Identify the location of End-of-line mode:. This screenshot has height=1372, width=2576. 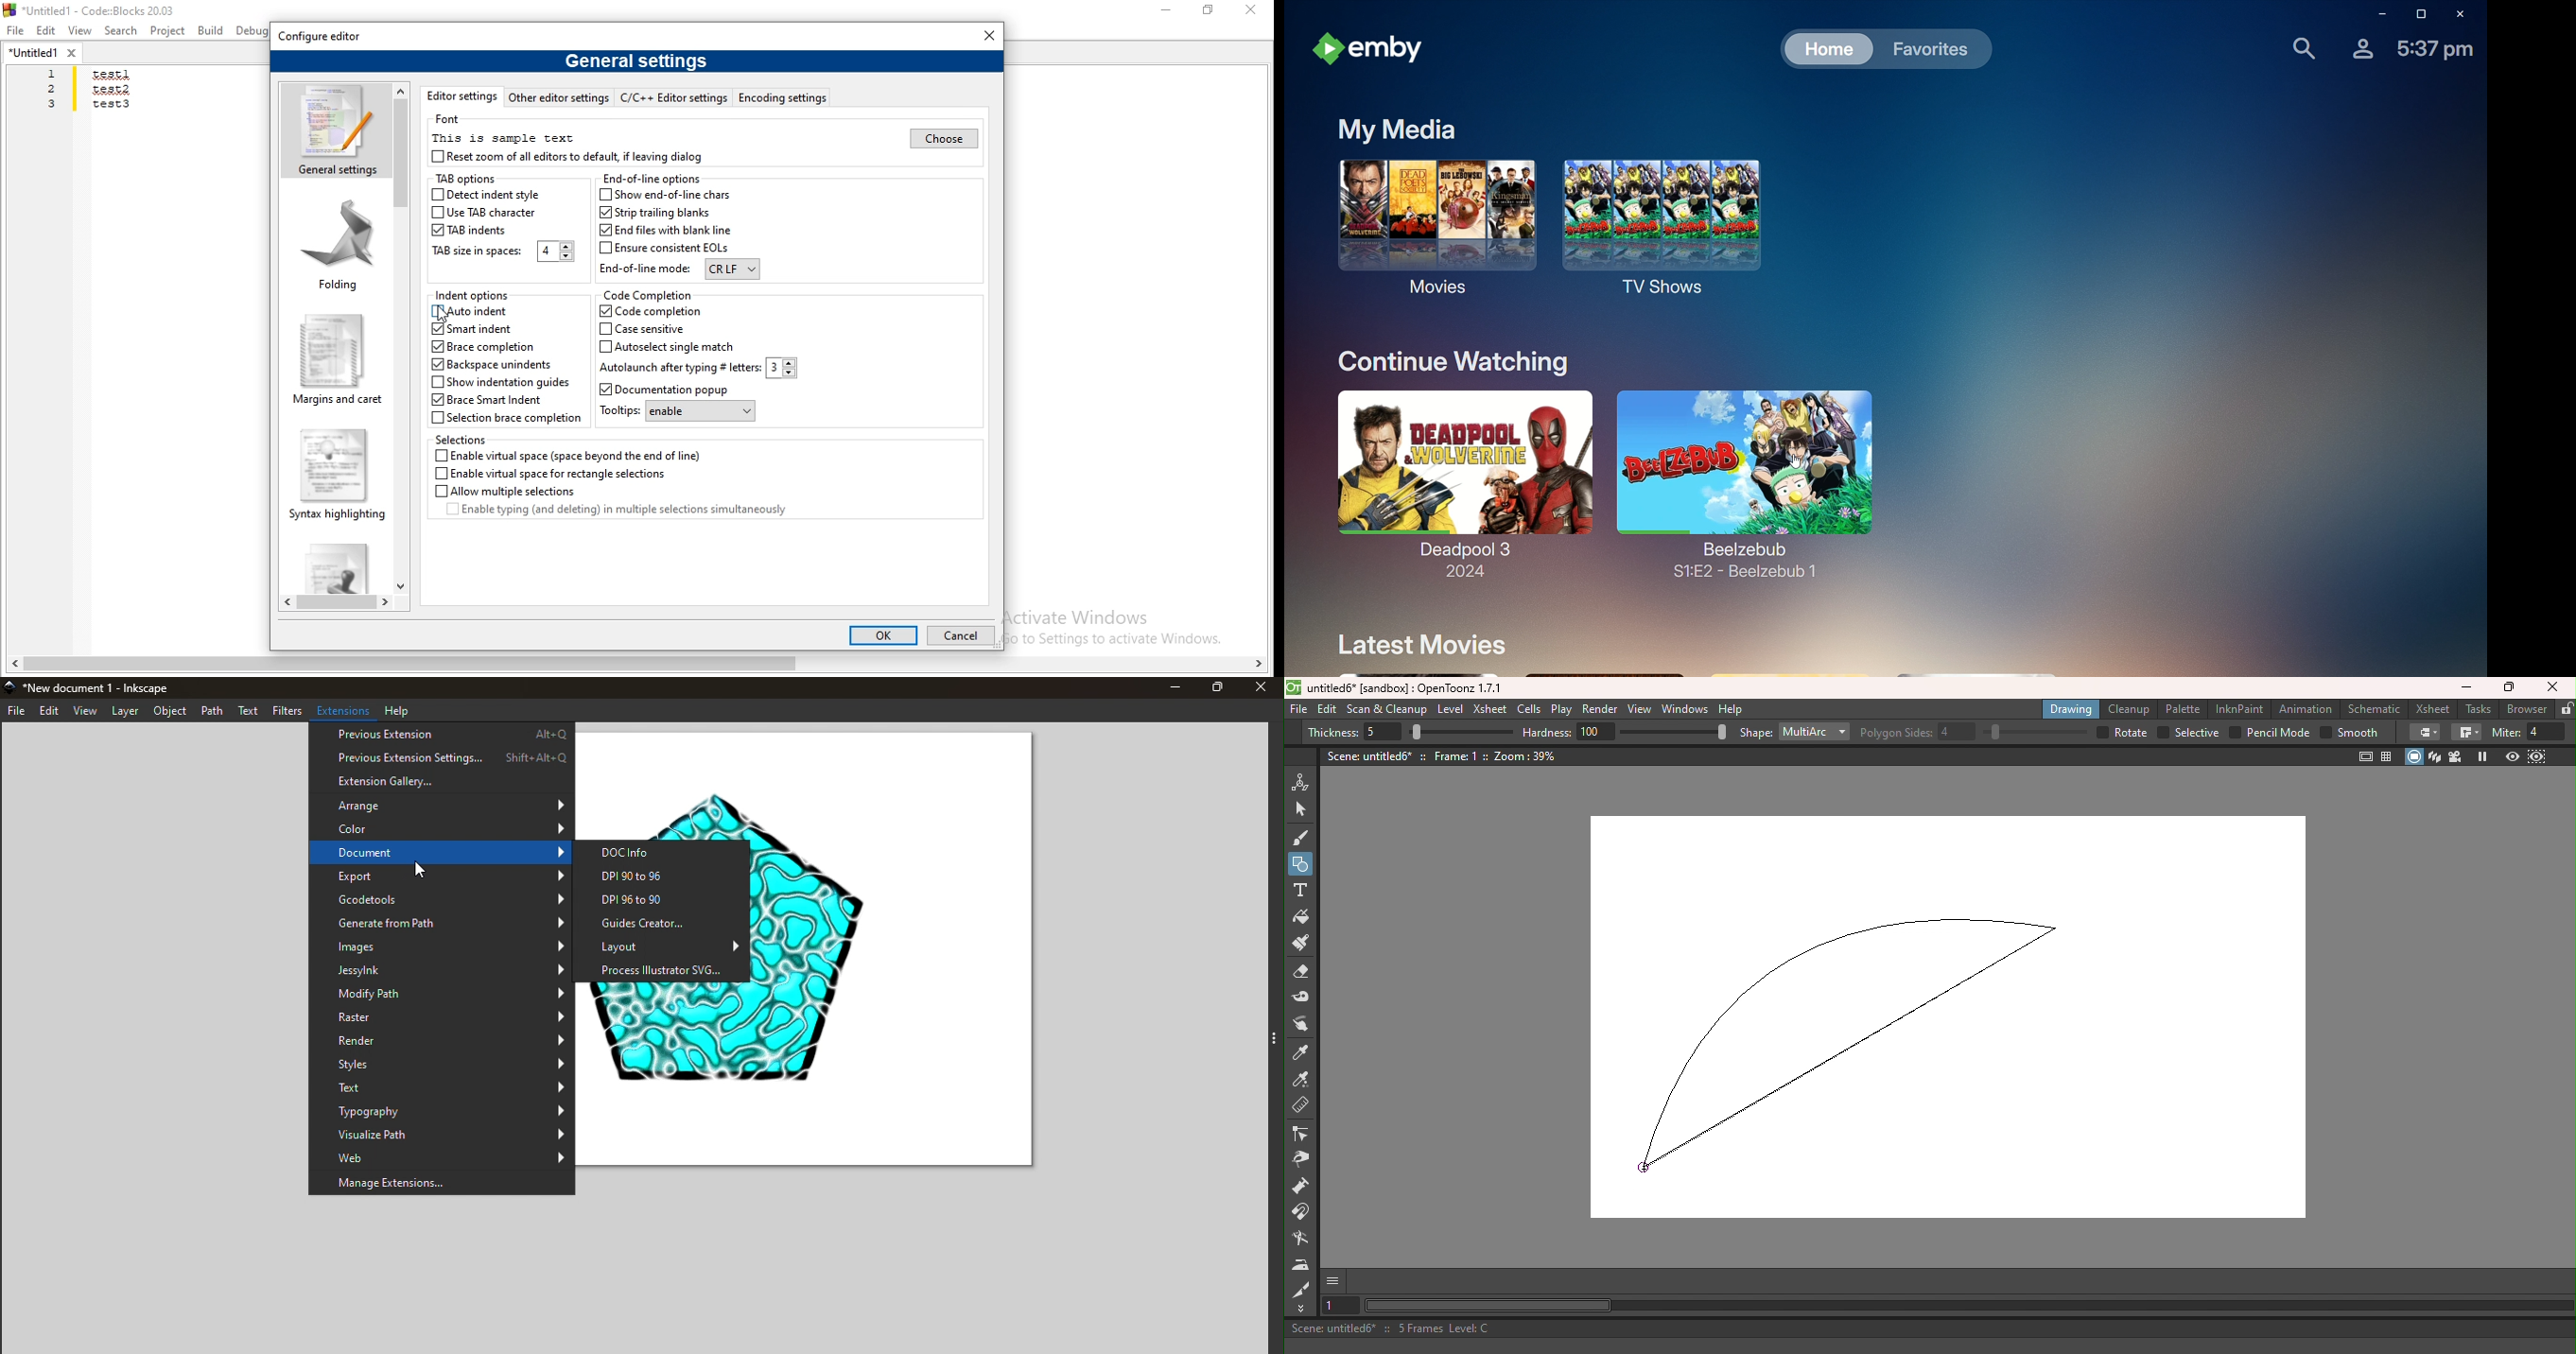
(679, 270).